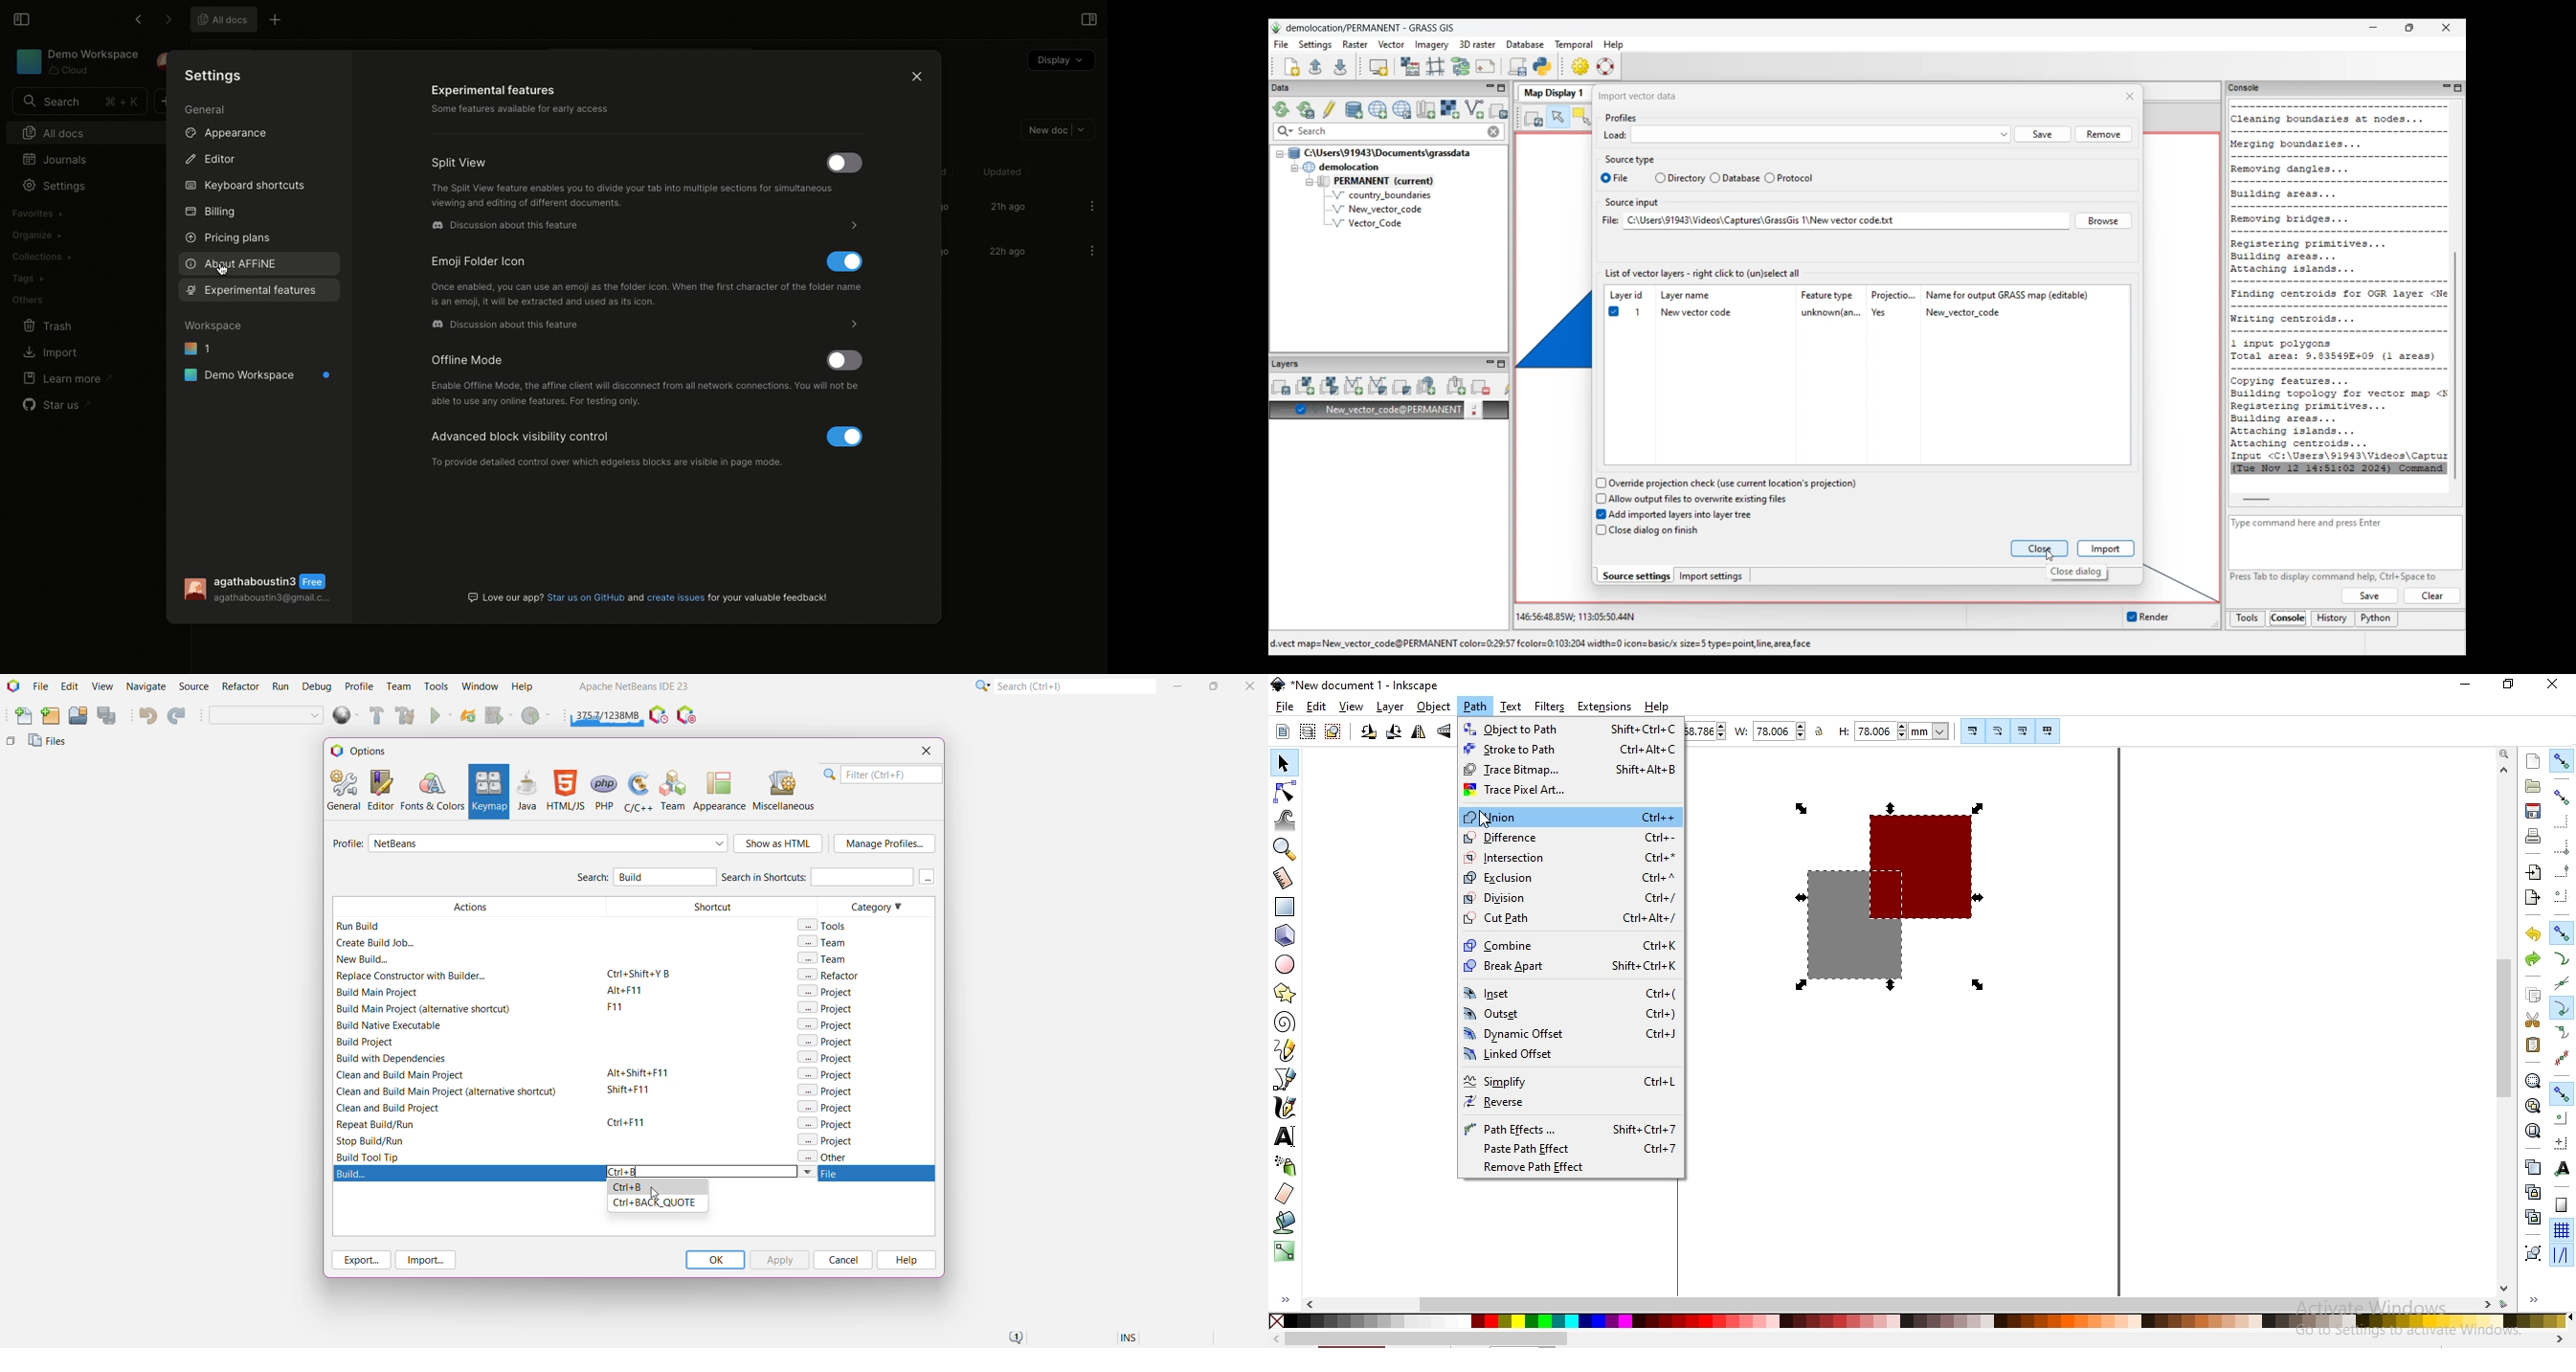 Image resolution: width=2576 pixels, height=1372 pixels. I want to click on enable snapping, so click(2563, 760).